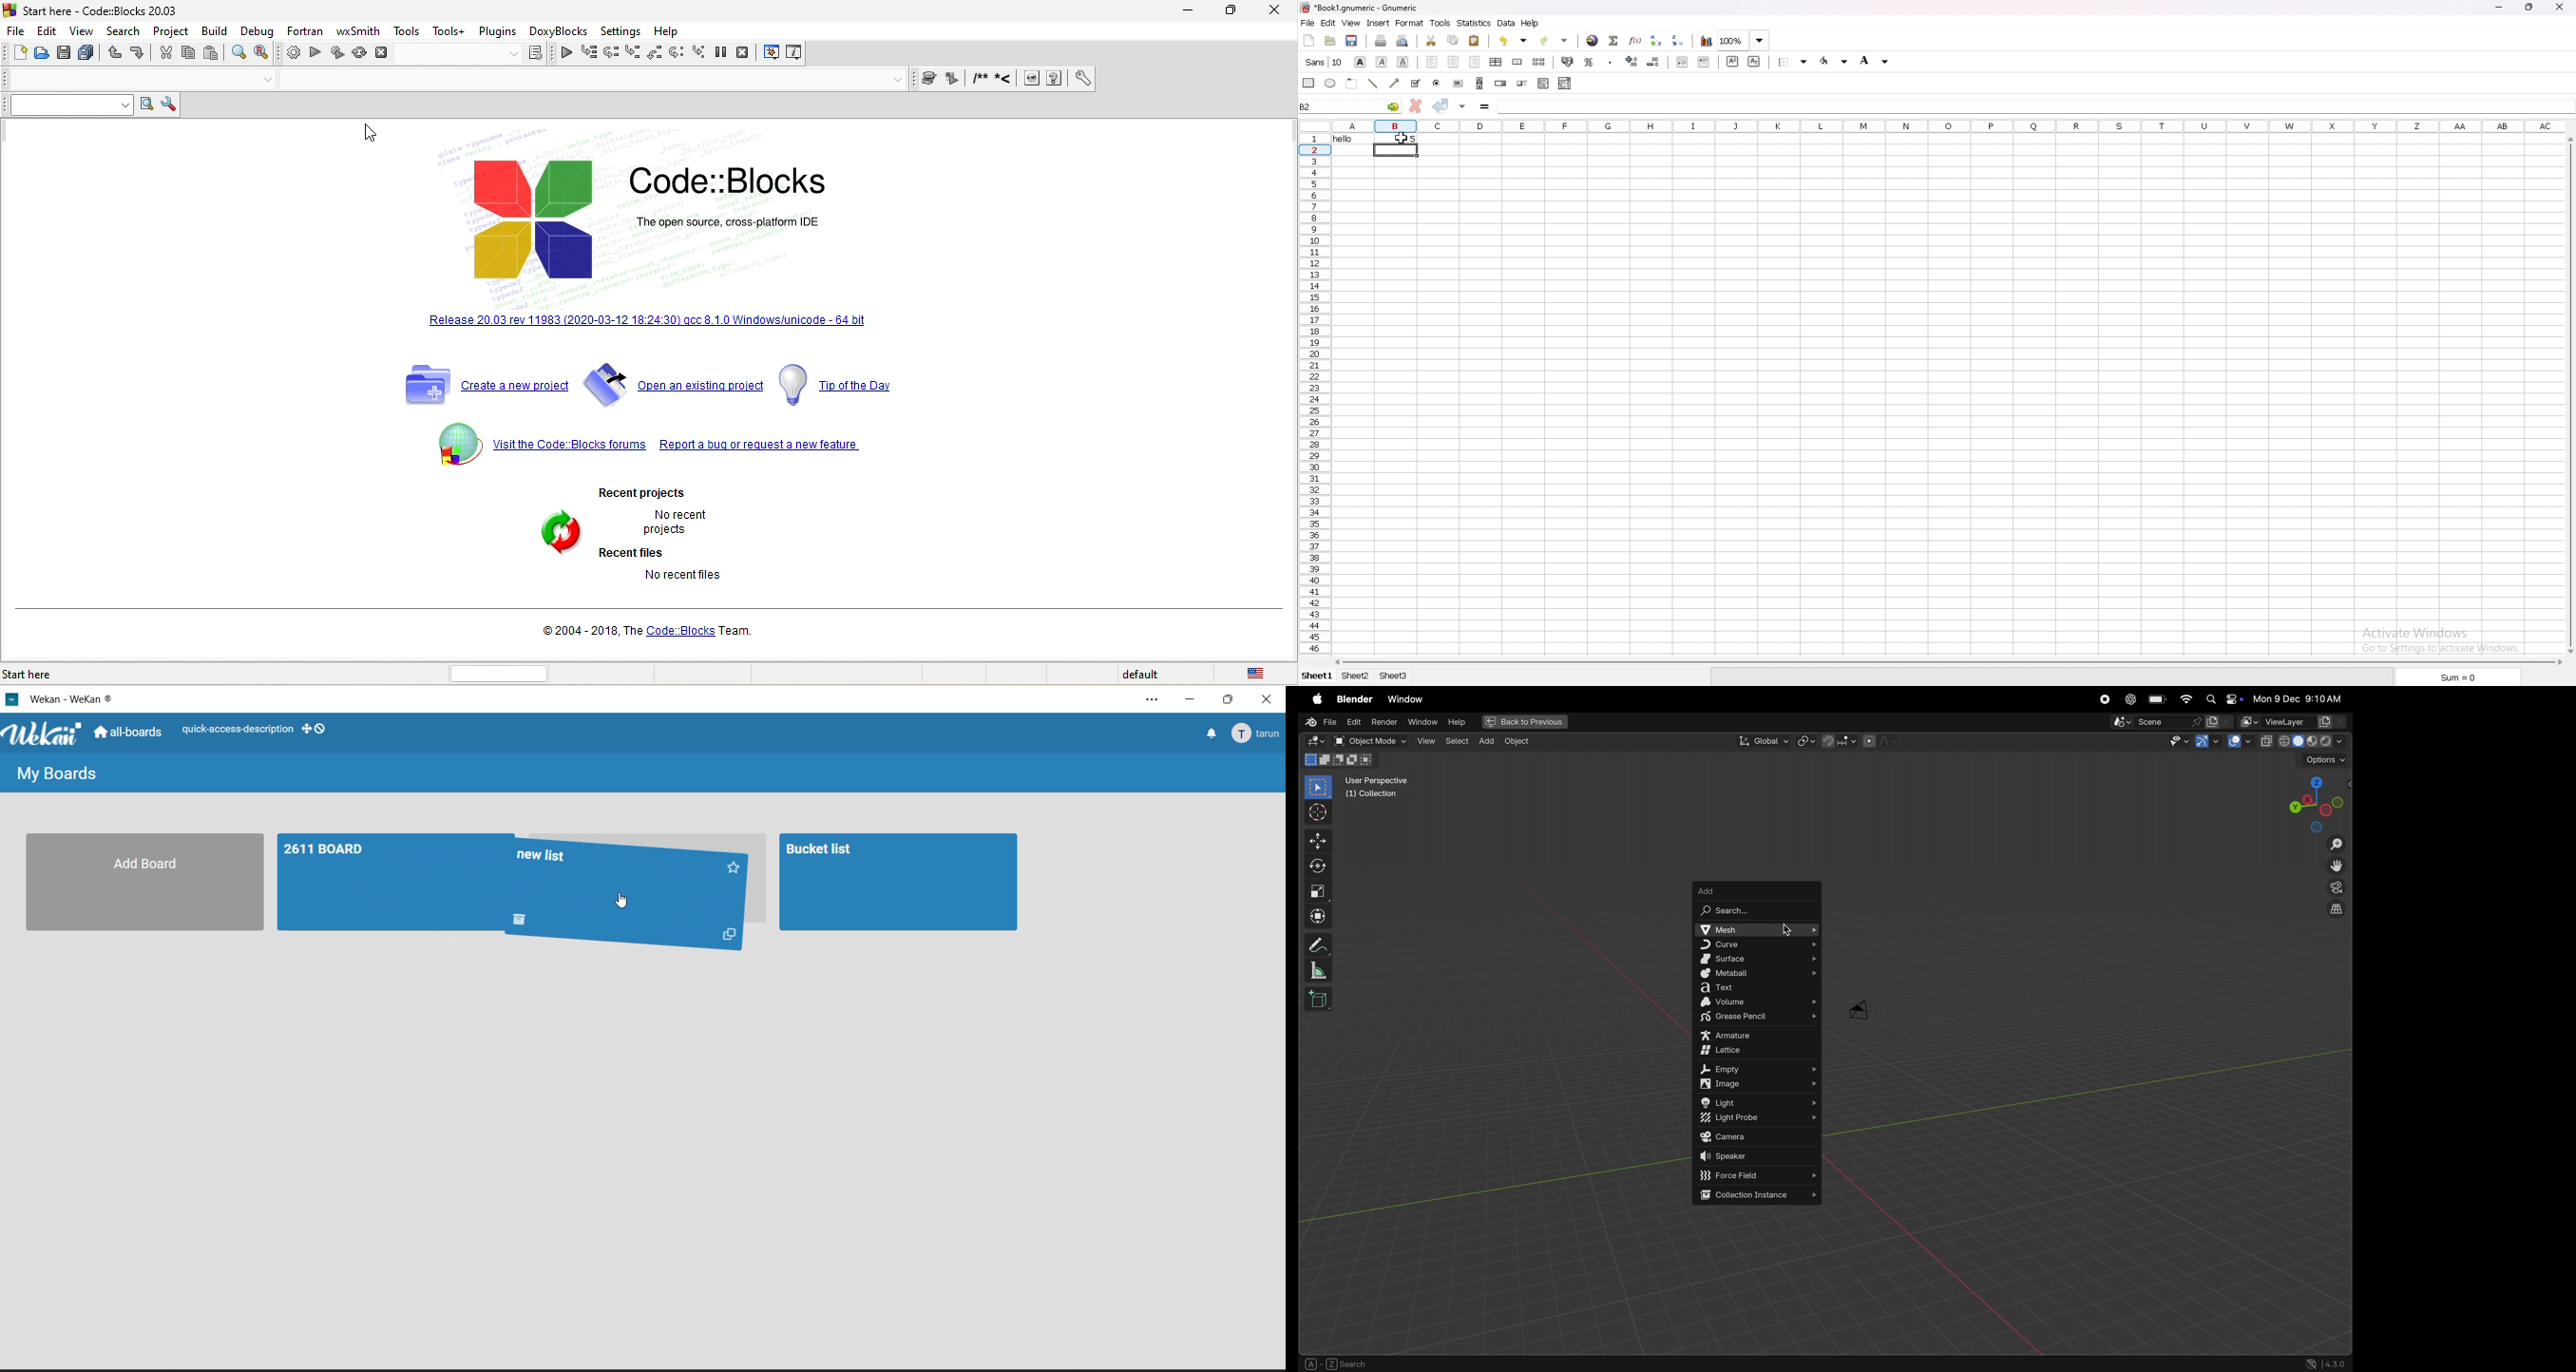 Image resolution: width=2576 pixels, height=1372 pixels. Describe the element at coordinates (1514, 41) in the screenshot. I see `undo` at that location.